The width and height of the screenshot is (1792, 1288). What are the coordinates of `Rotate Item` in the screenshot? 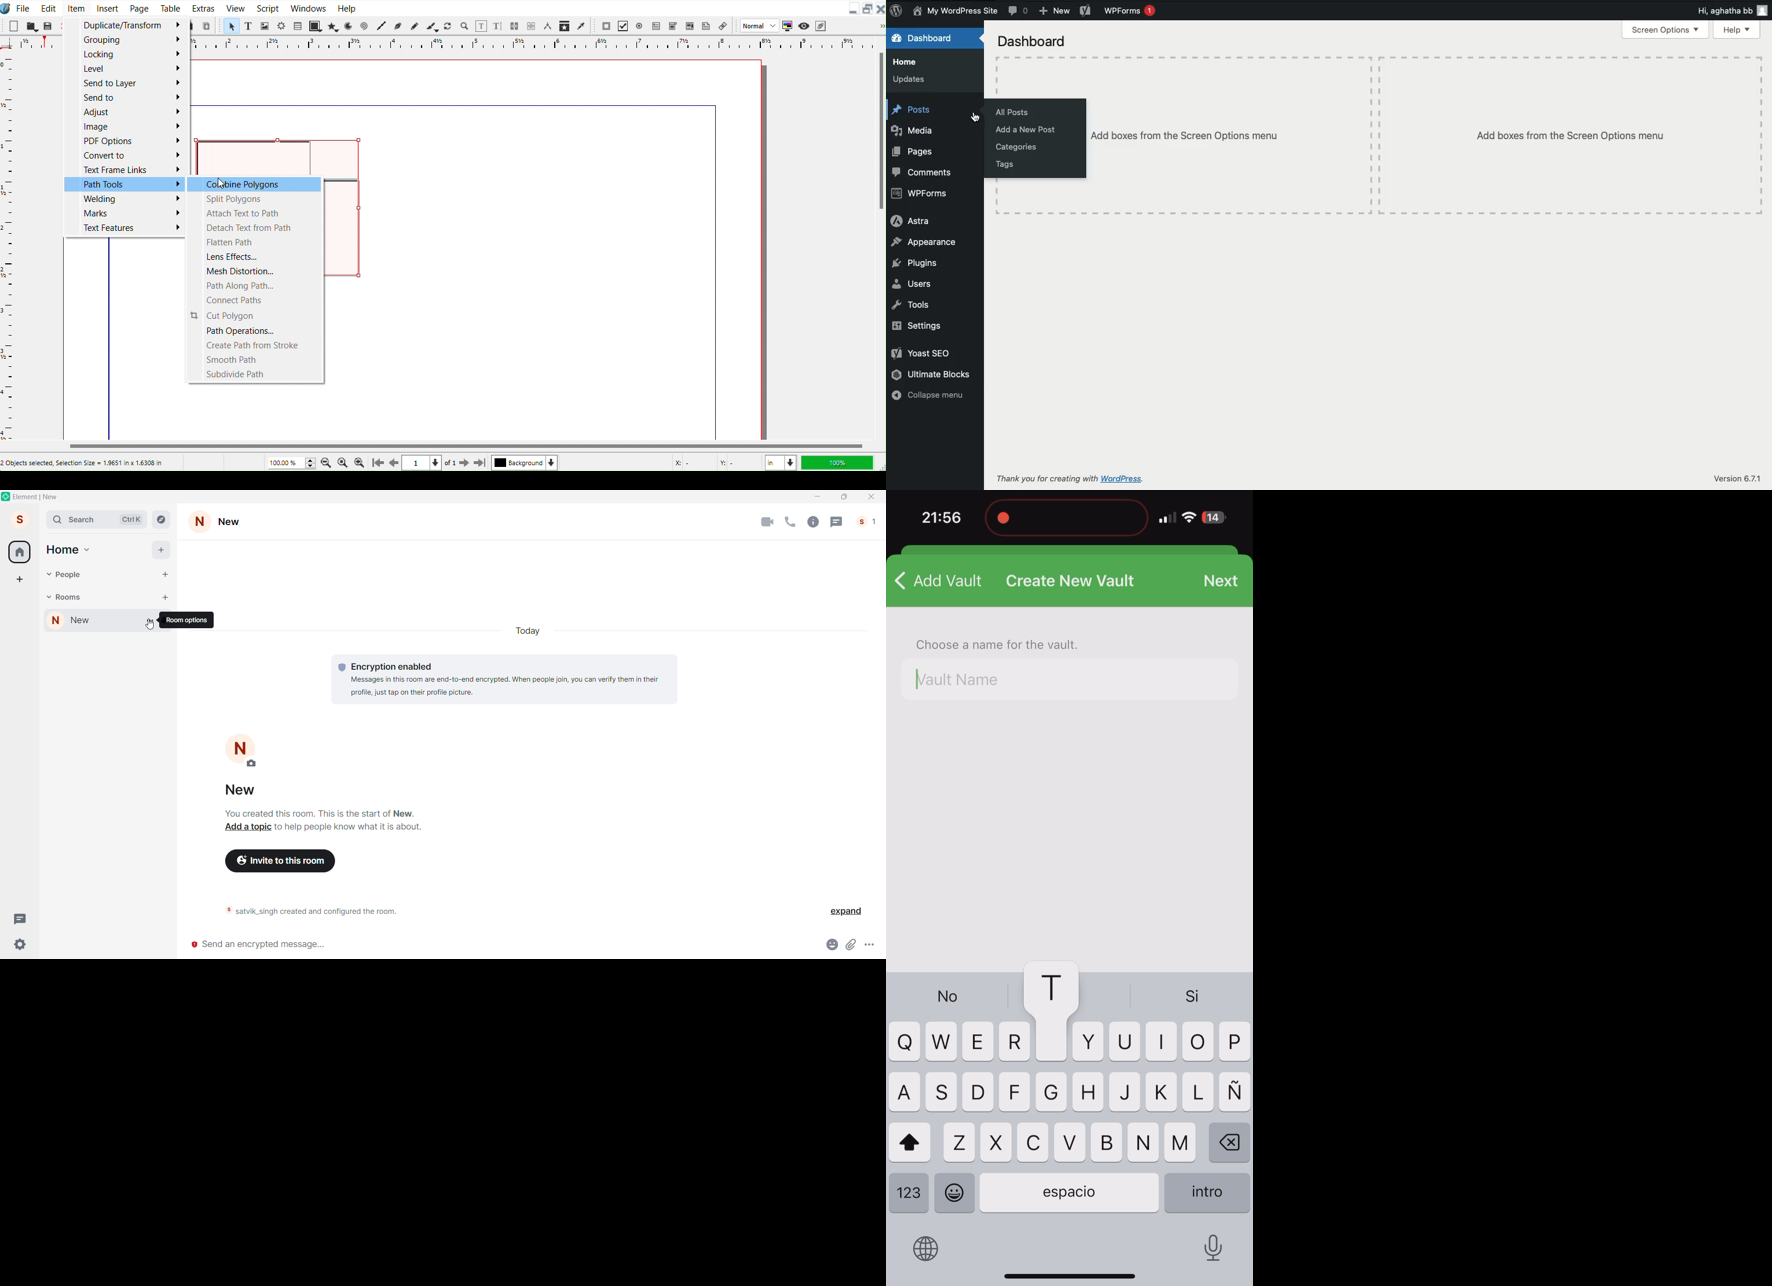 It's located at (448, 26).